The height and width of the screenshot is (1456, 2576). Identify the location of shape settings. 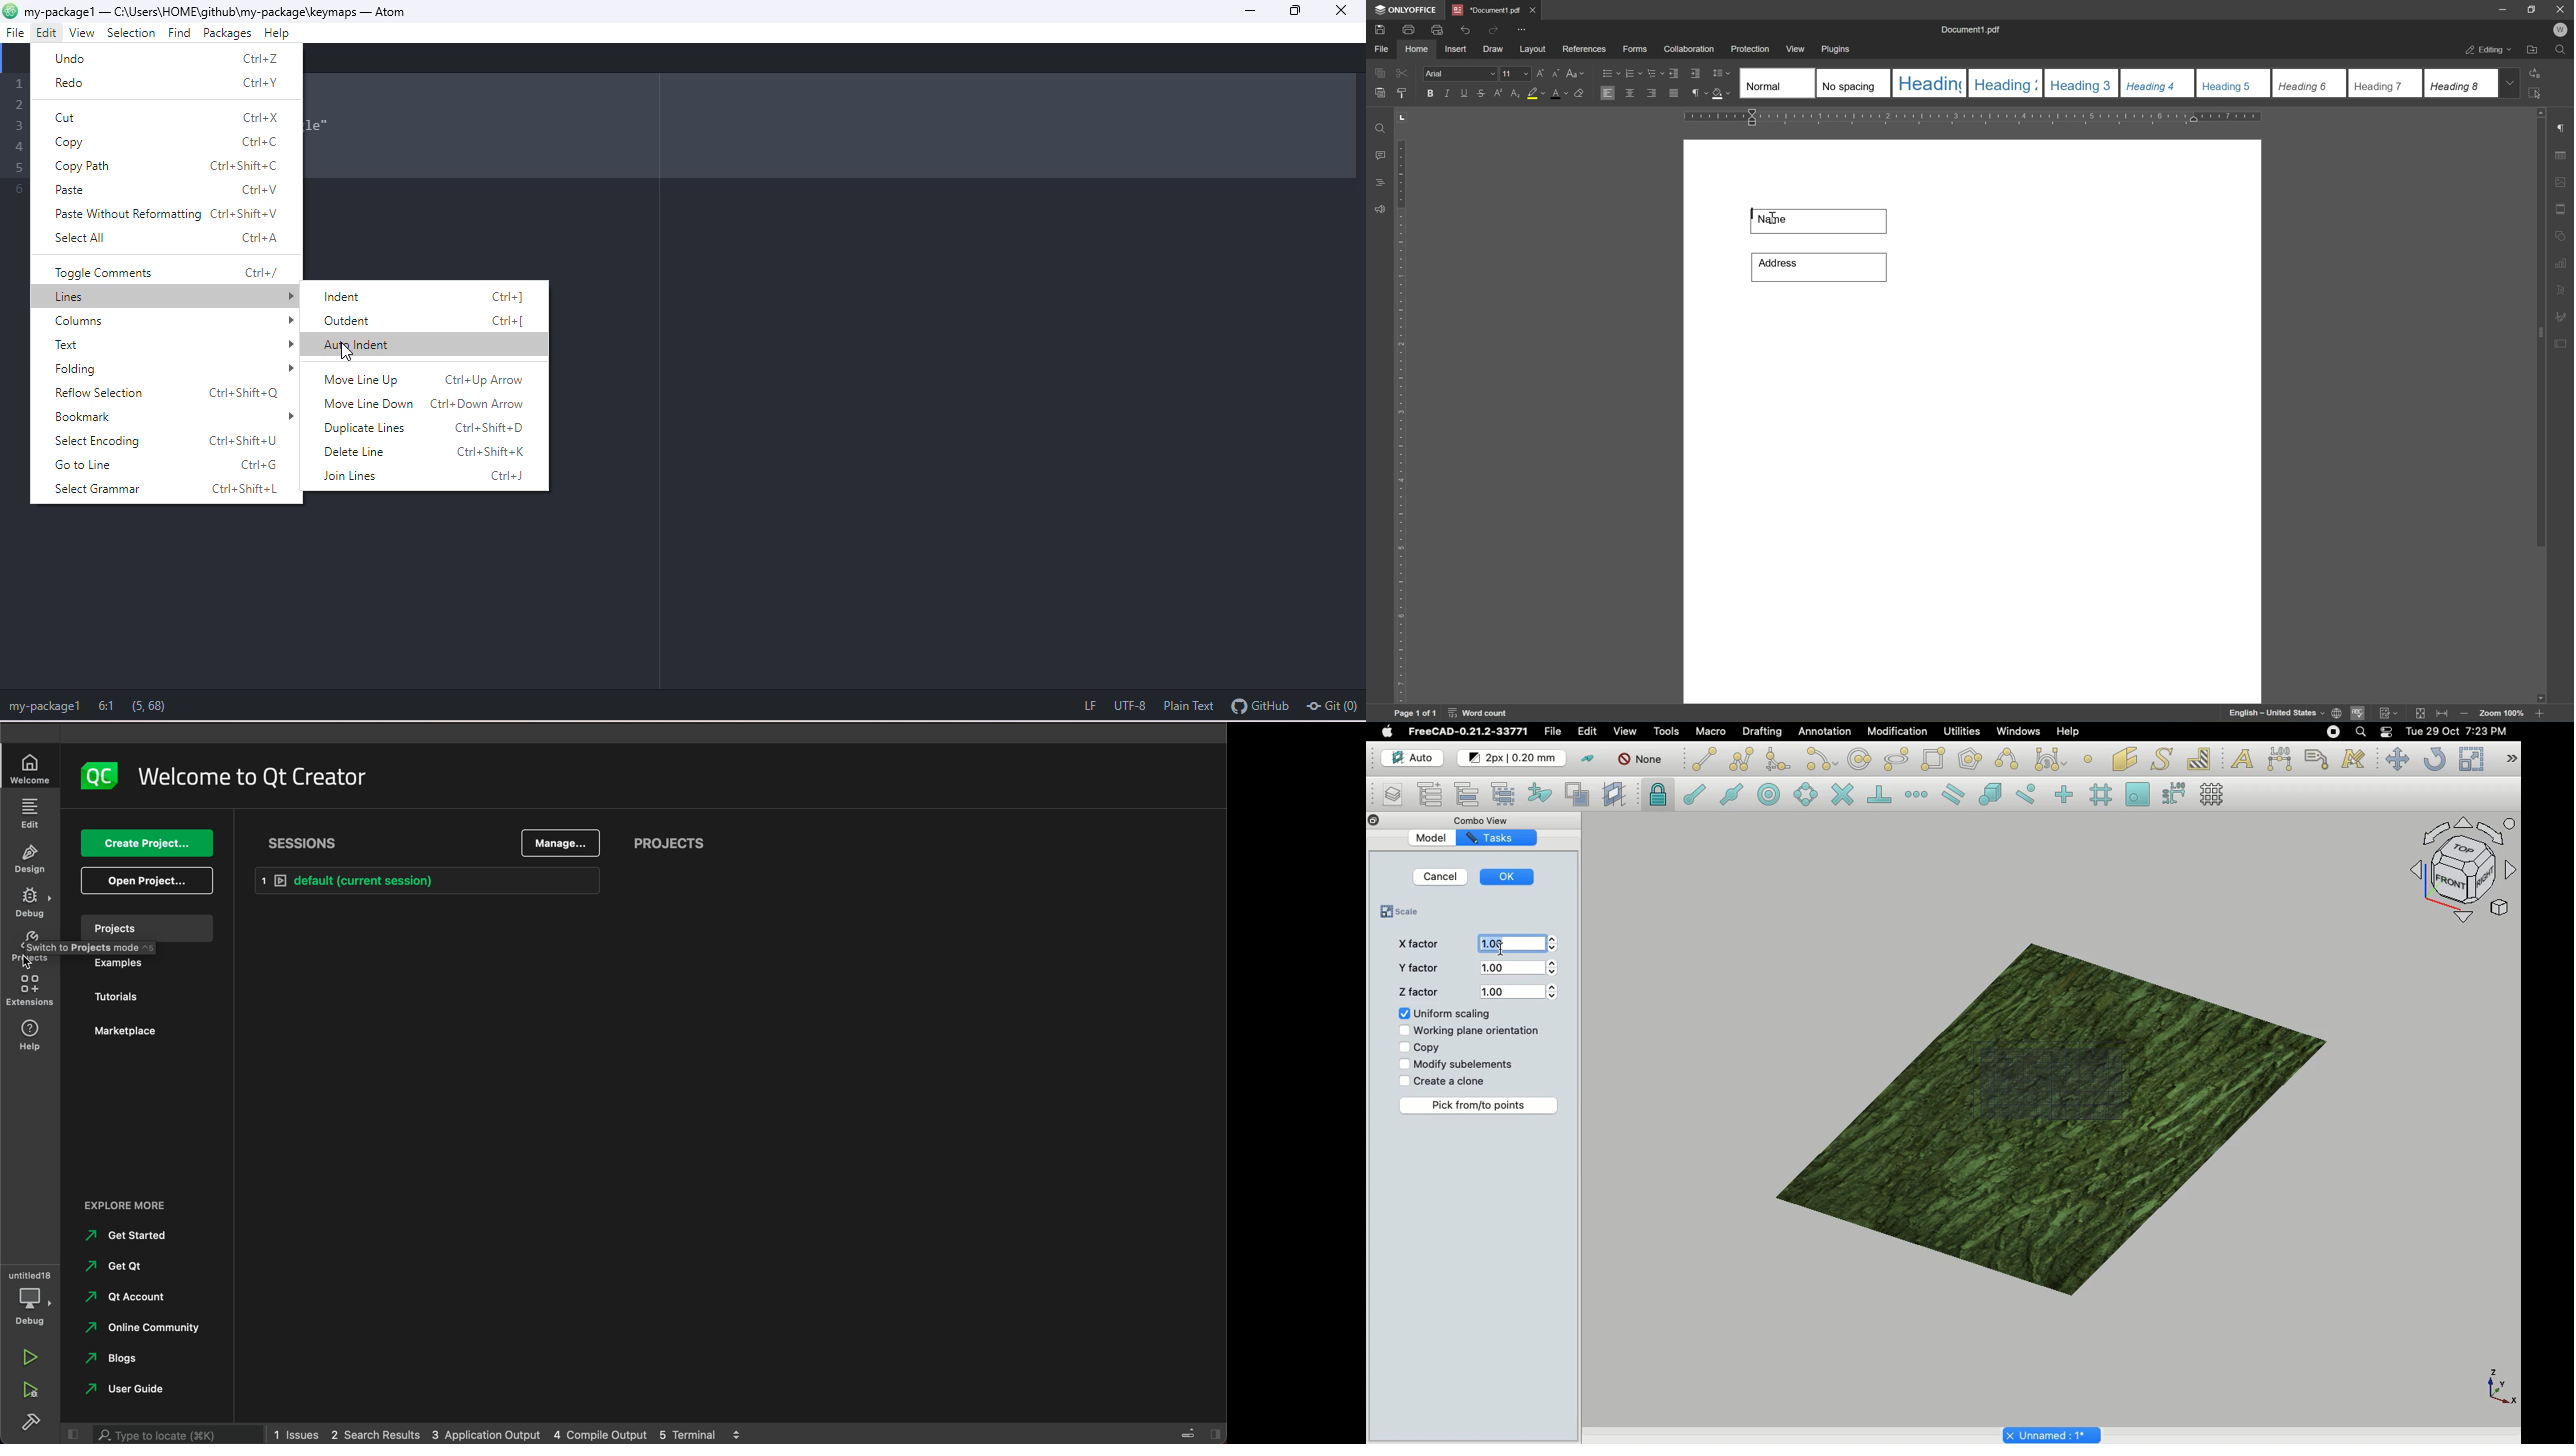
(2563, 233).